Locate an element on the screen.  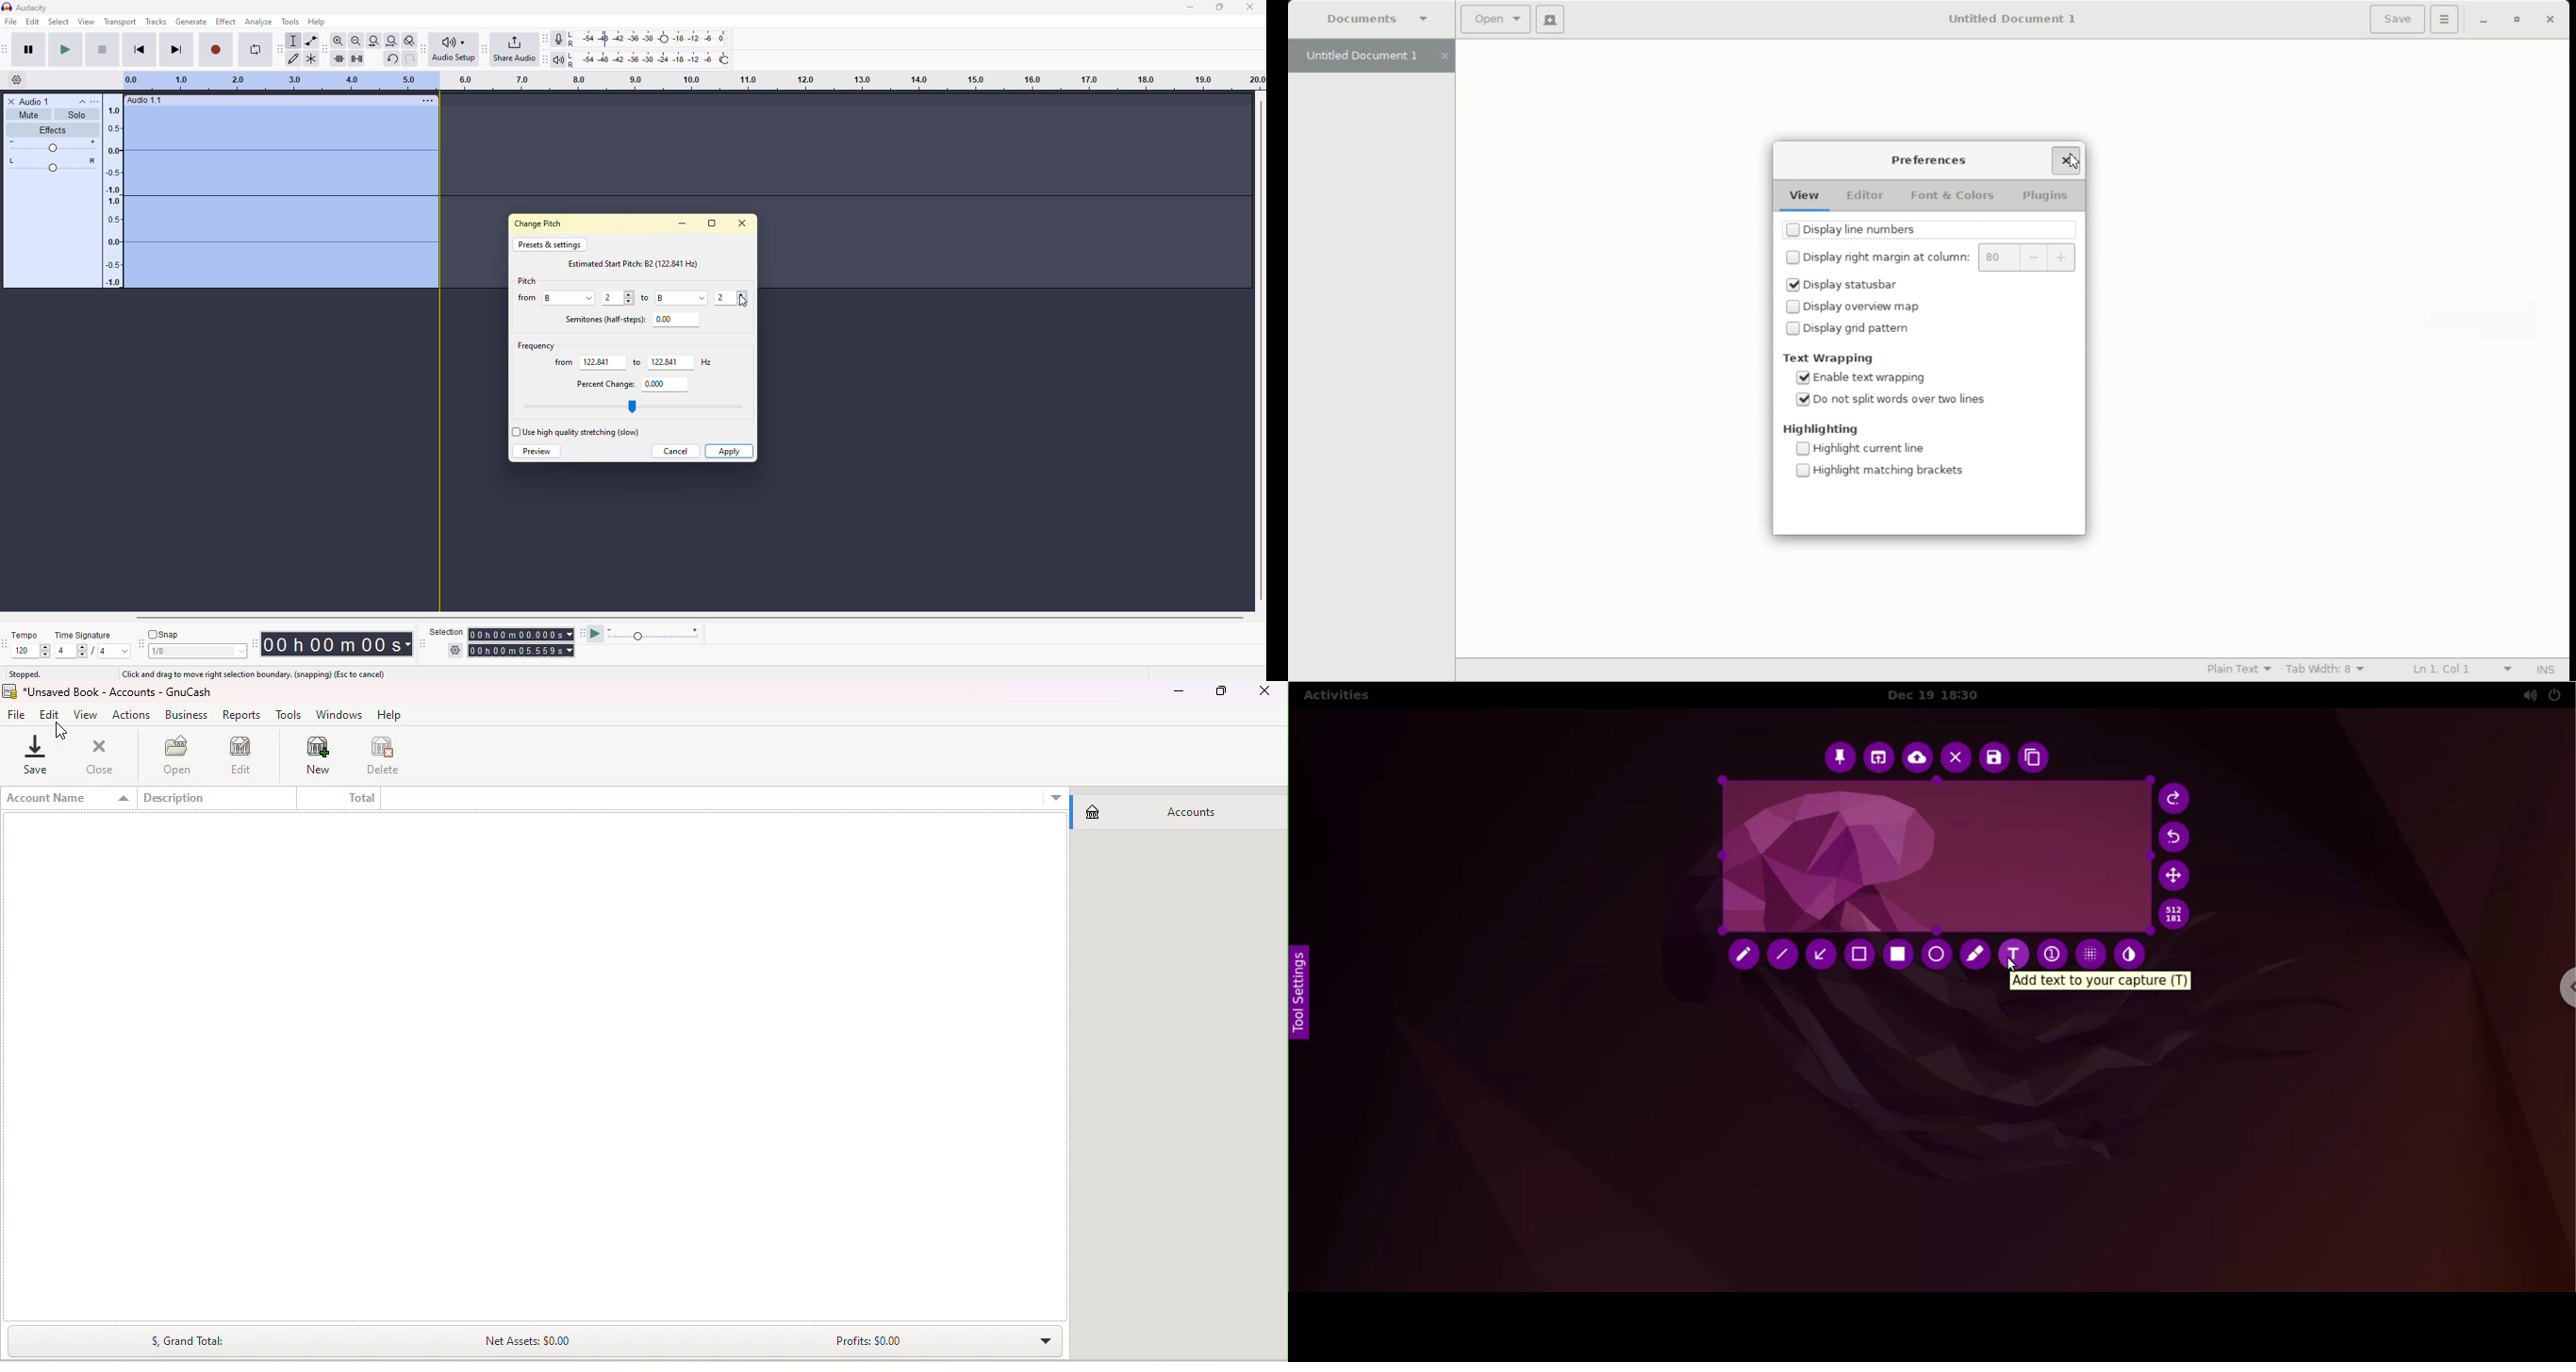
drop down is located at coordinates (125, 651).